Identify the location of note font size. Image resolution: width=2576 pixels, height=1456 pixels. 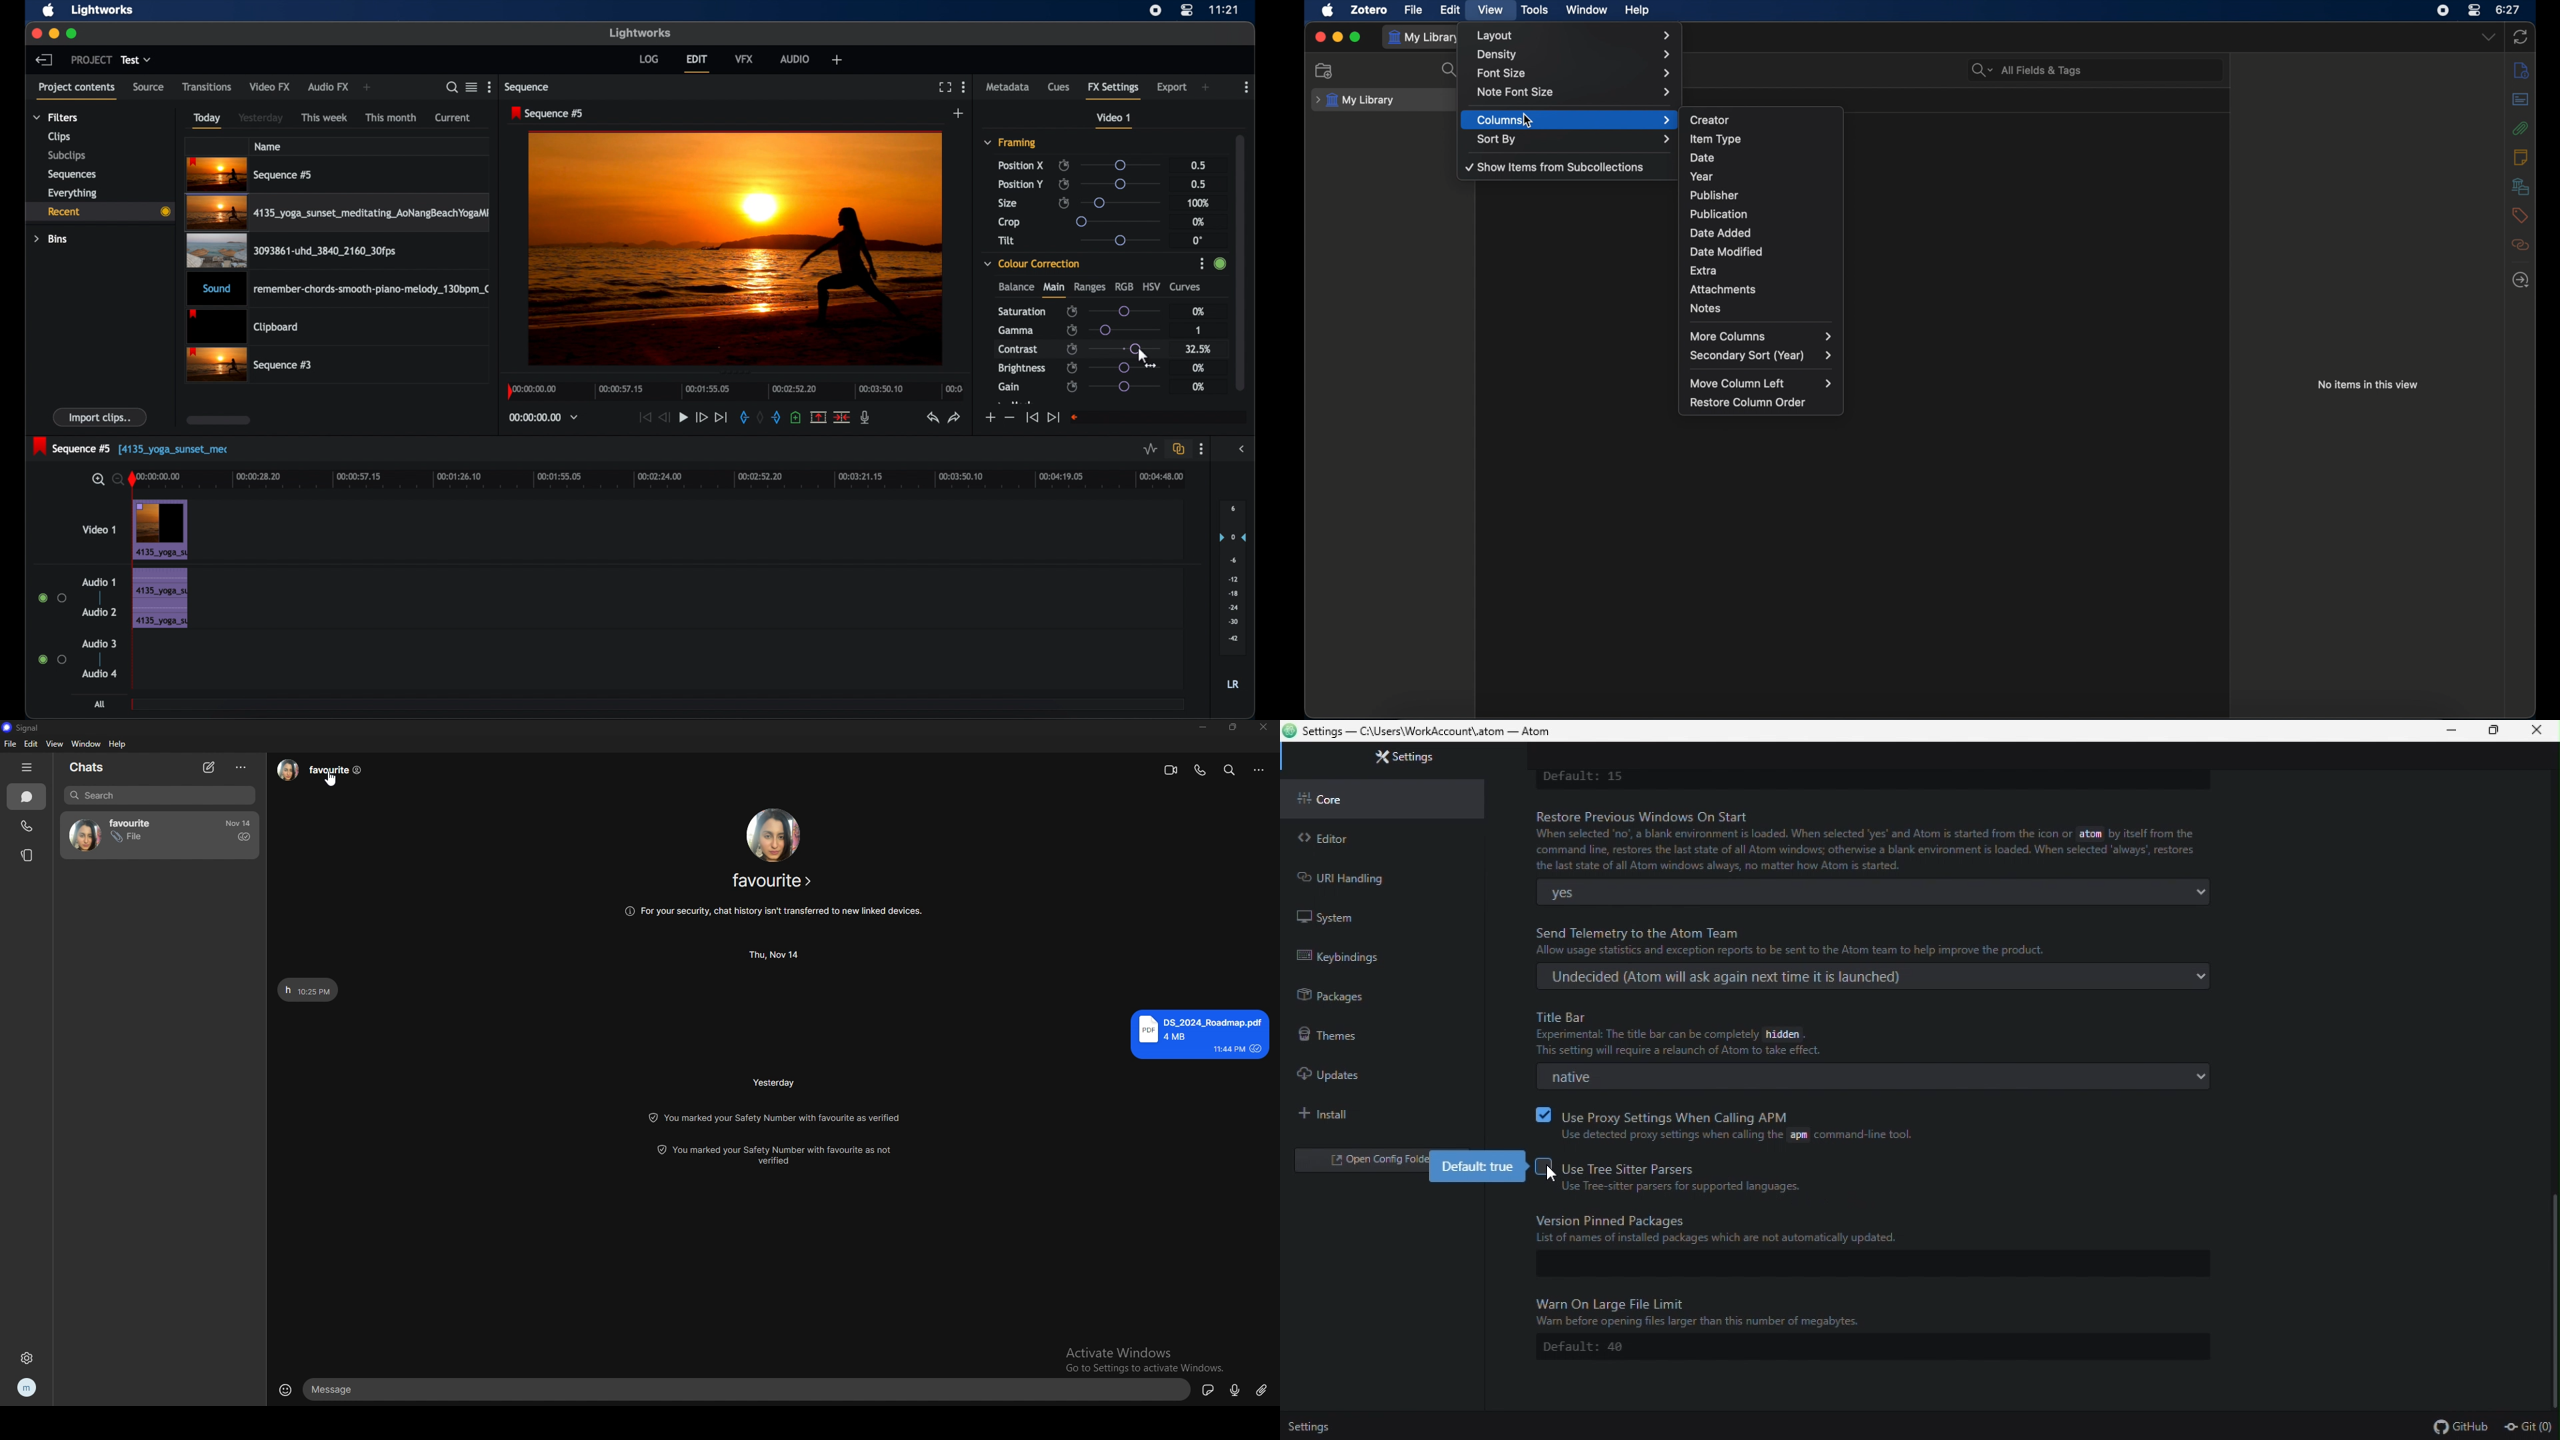
(1575, 91).